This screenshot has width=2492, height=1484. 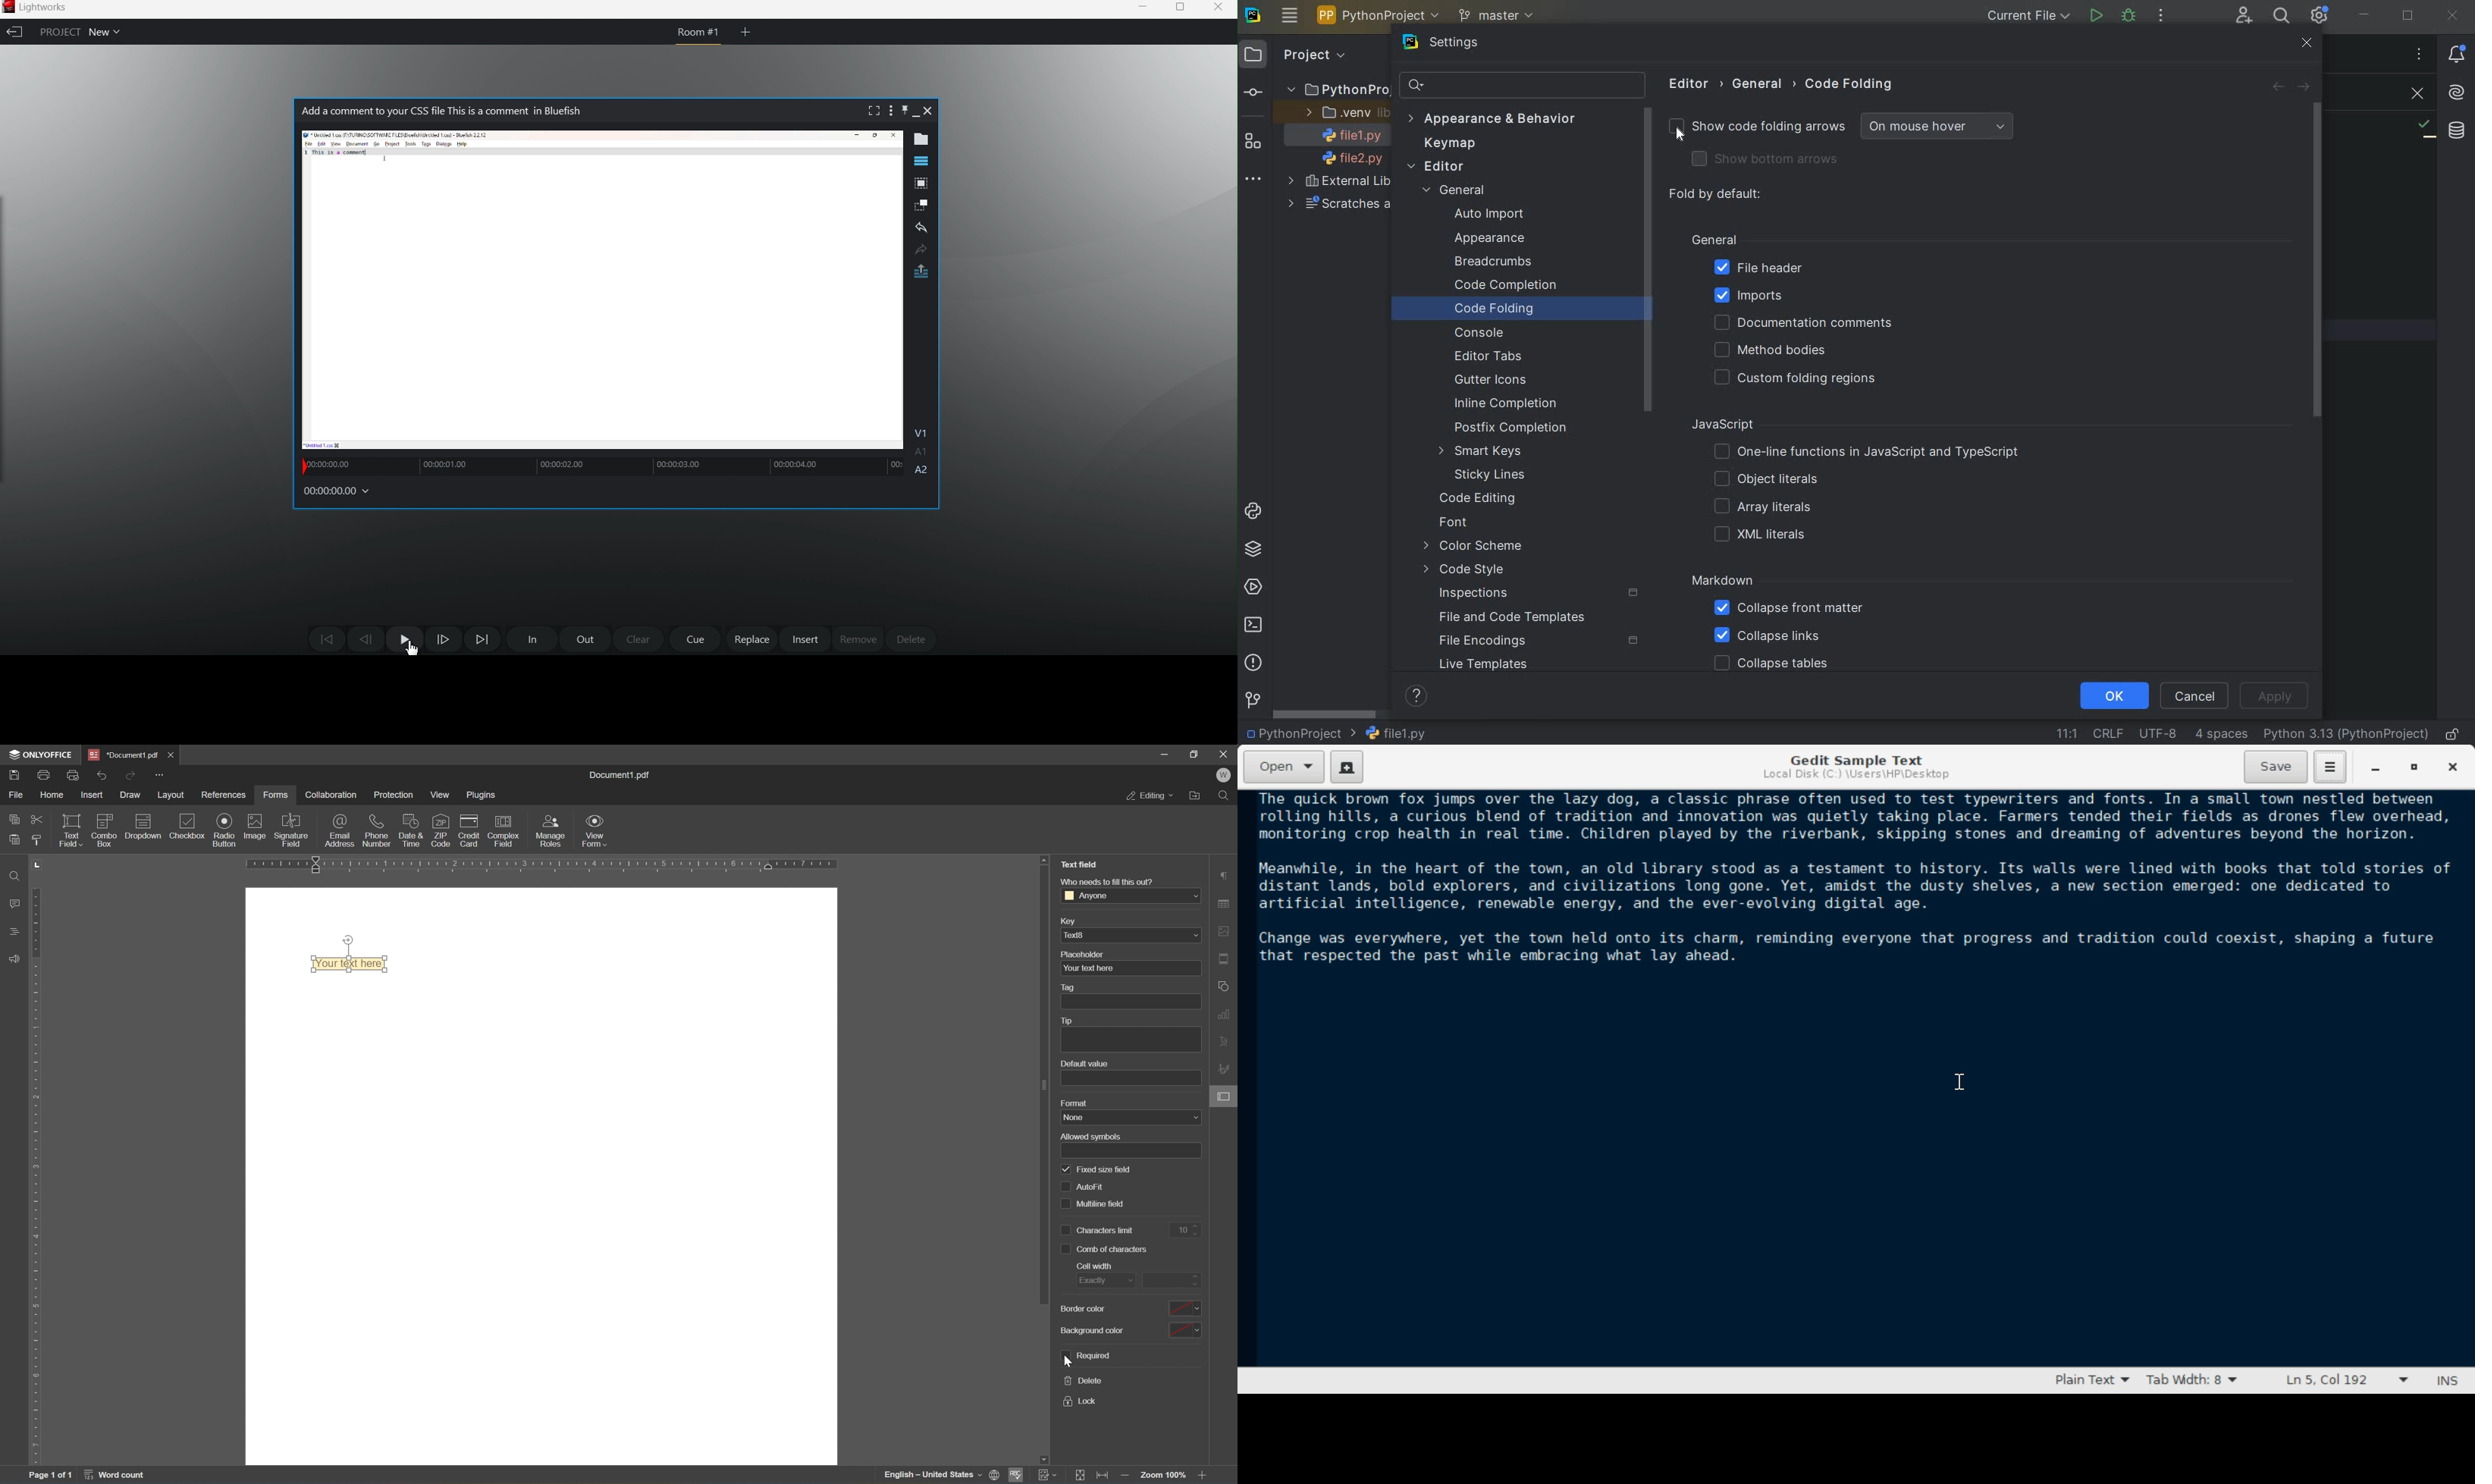 I want to click on SCROLLBAR, so click(x=1325, y=716).